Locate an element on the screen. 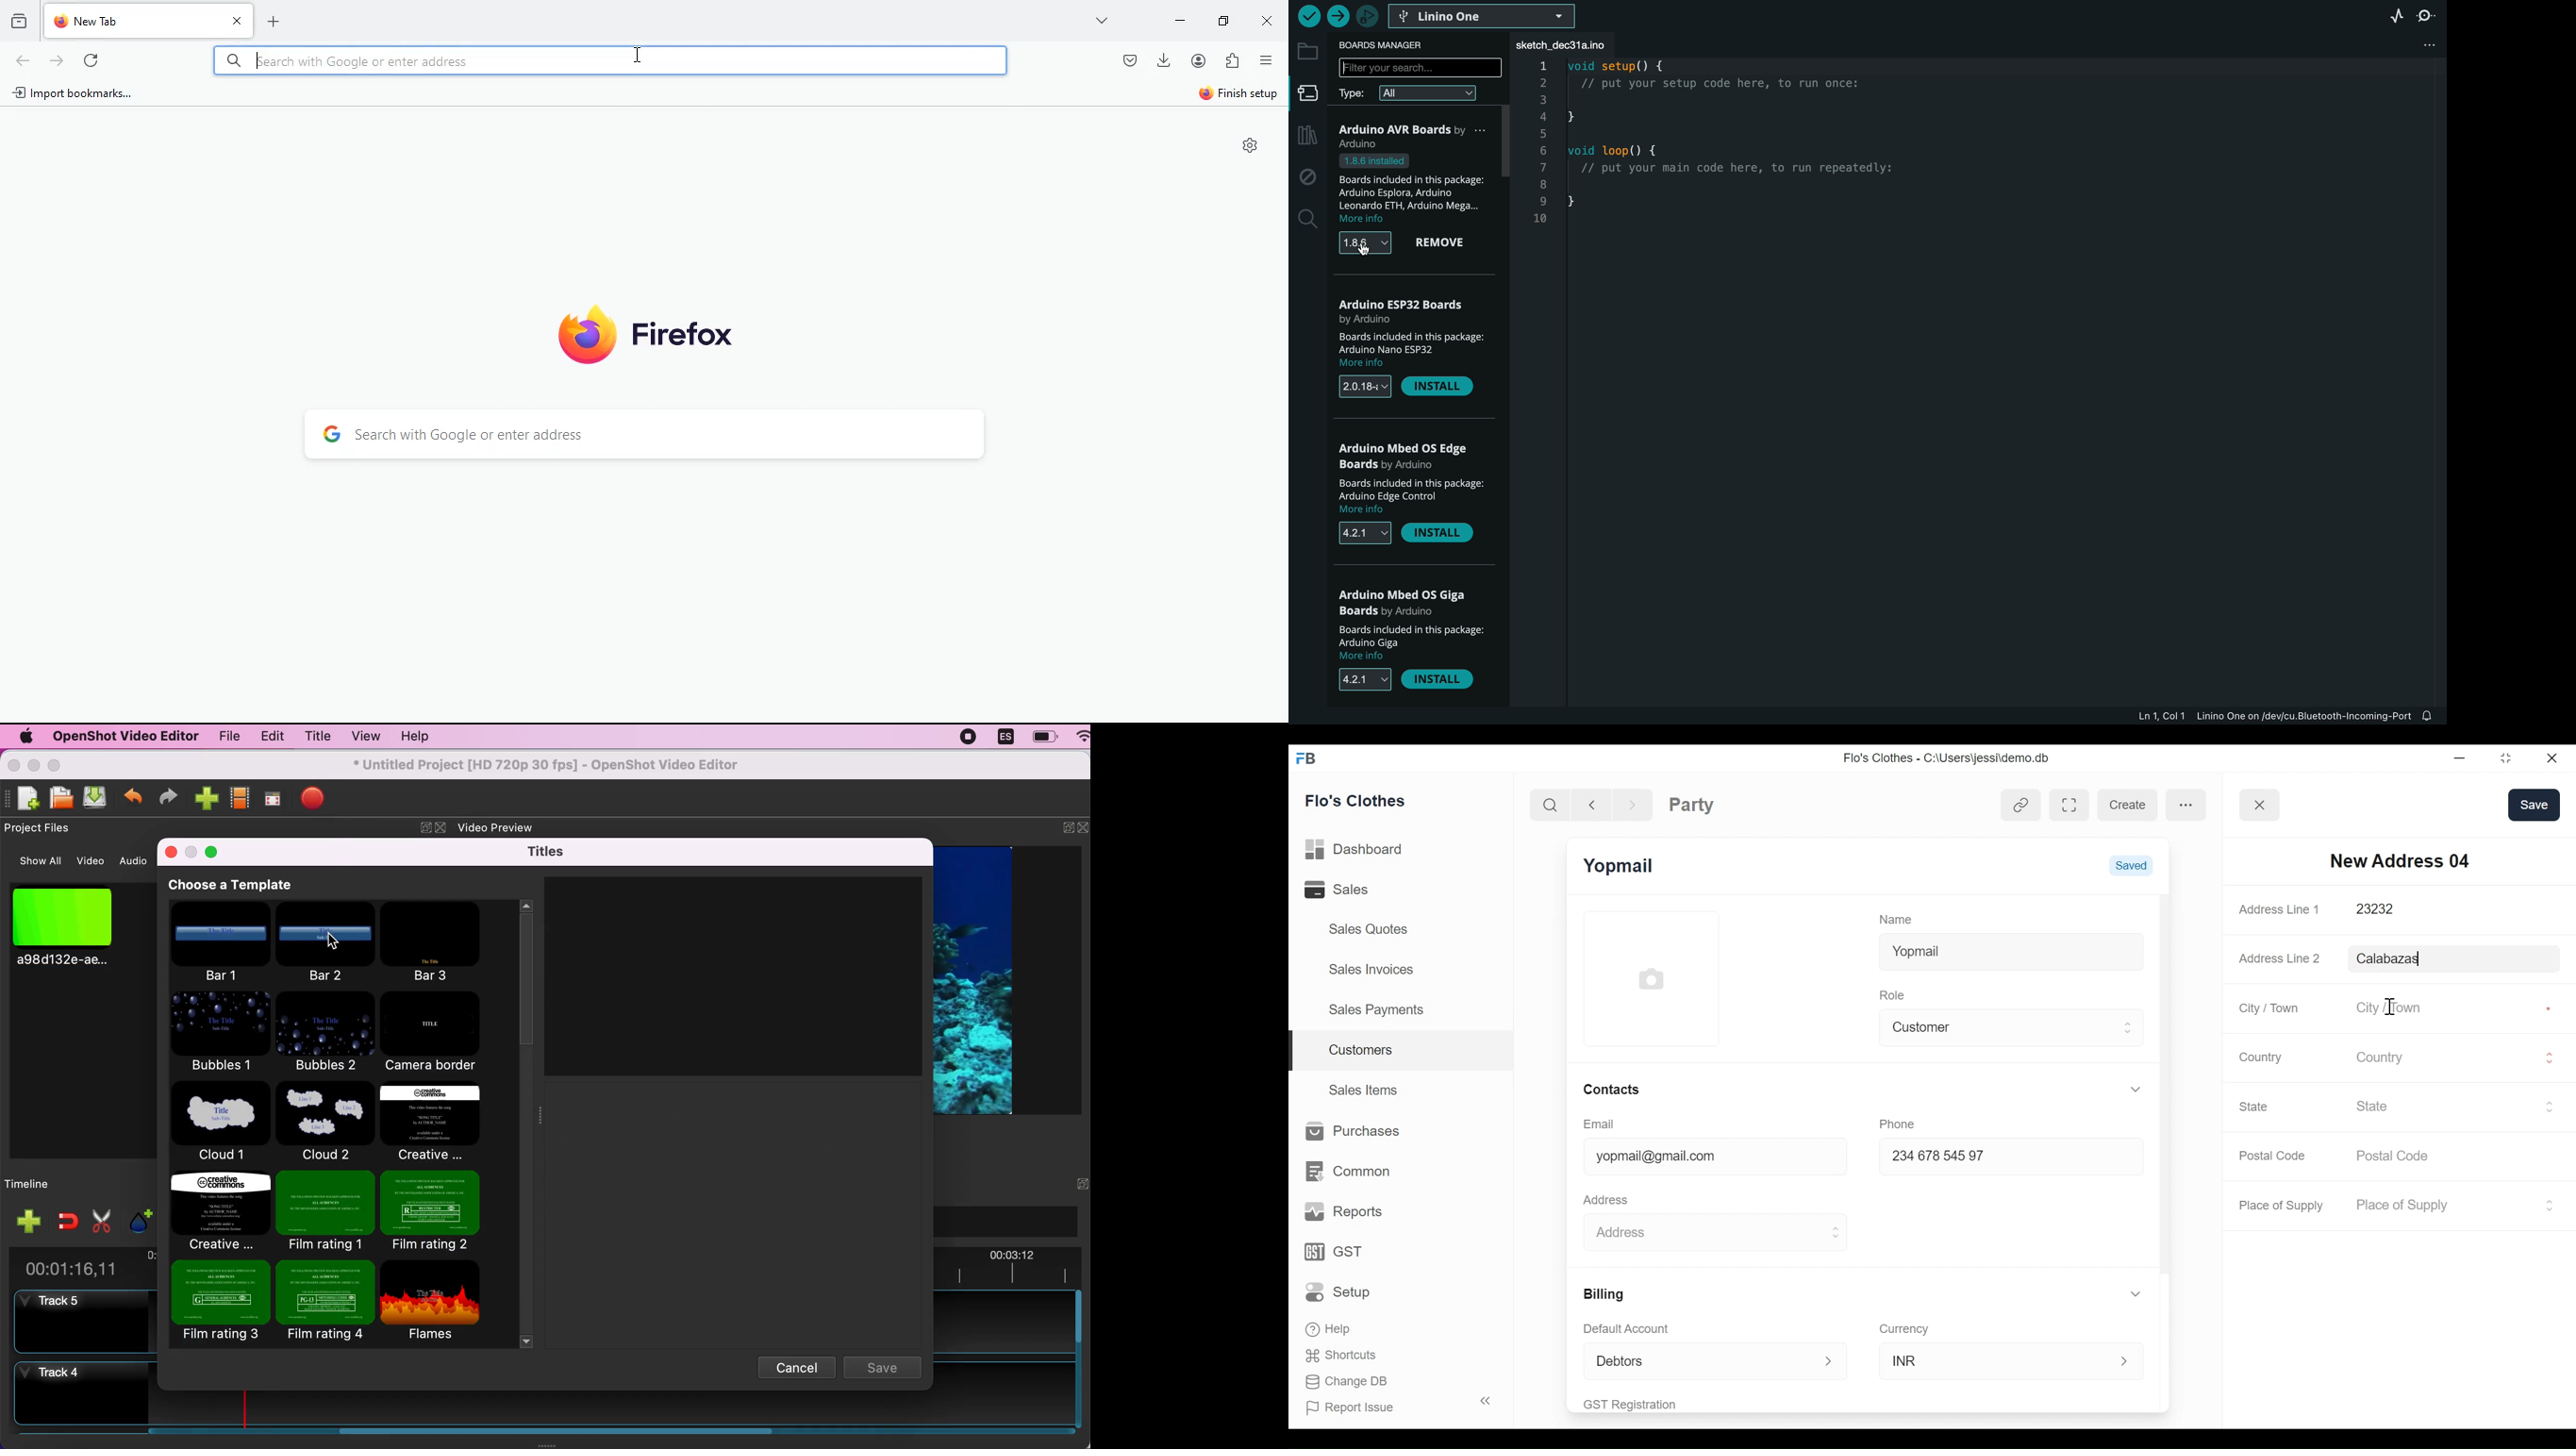  Reports is located at coordinates (1345, 1212).